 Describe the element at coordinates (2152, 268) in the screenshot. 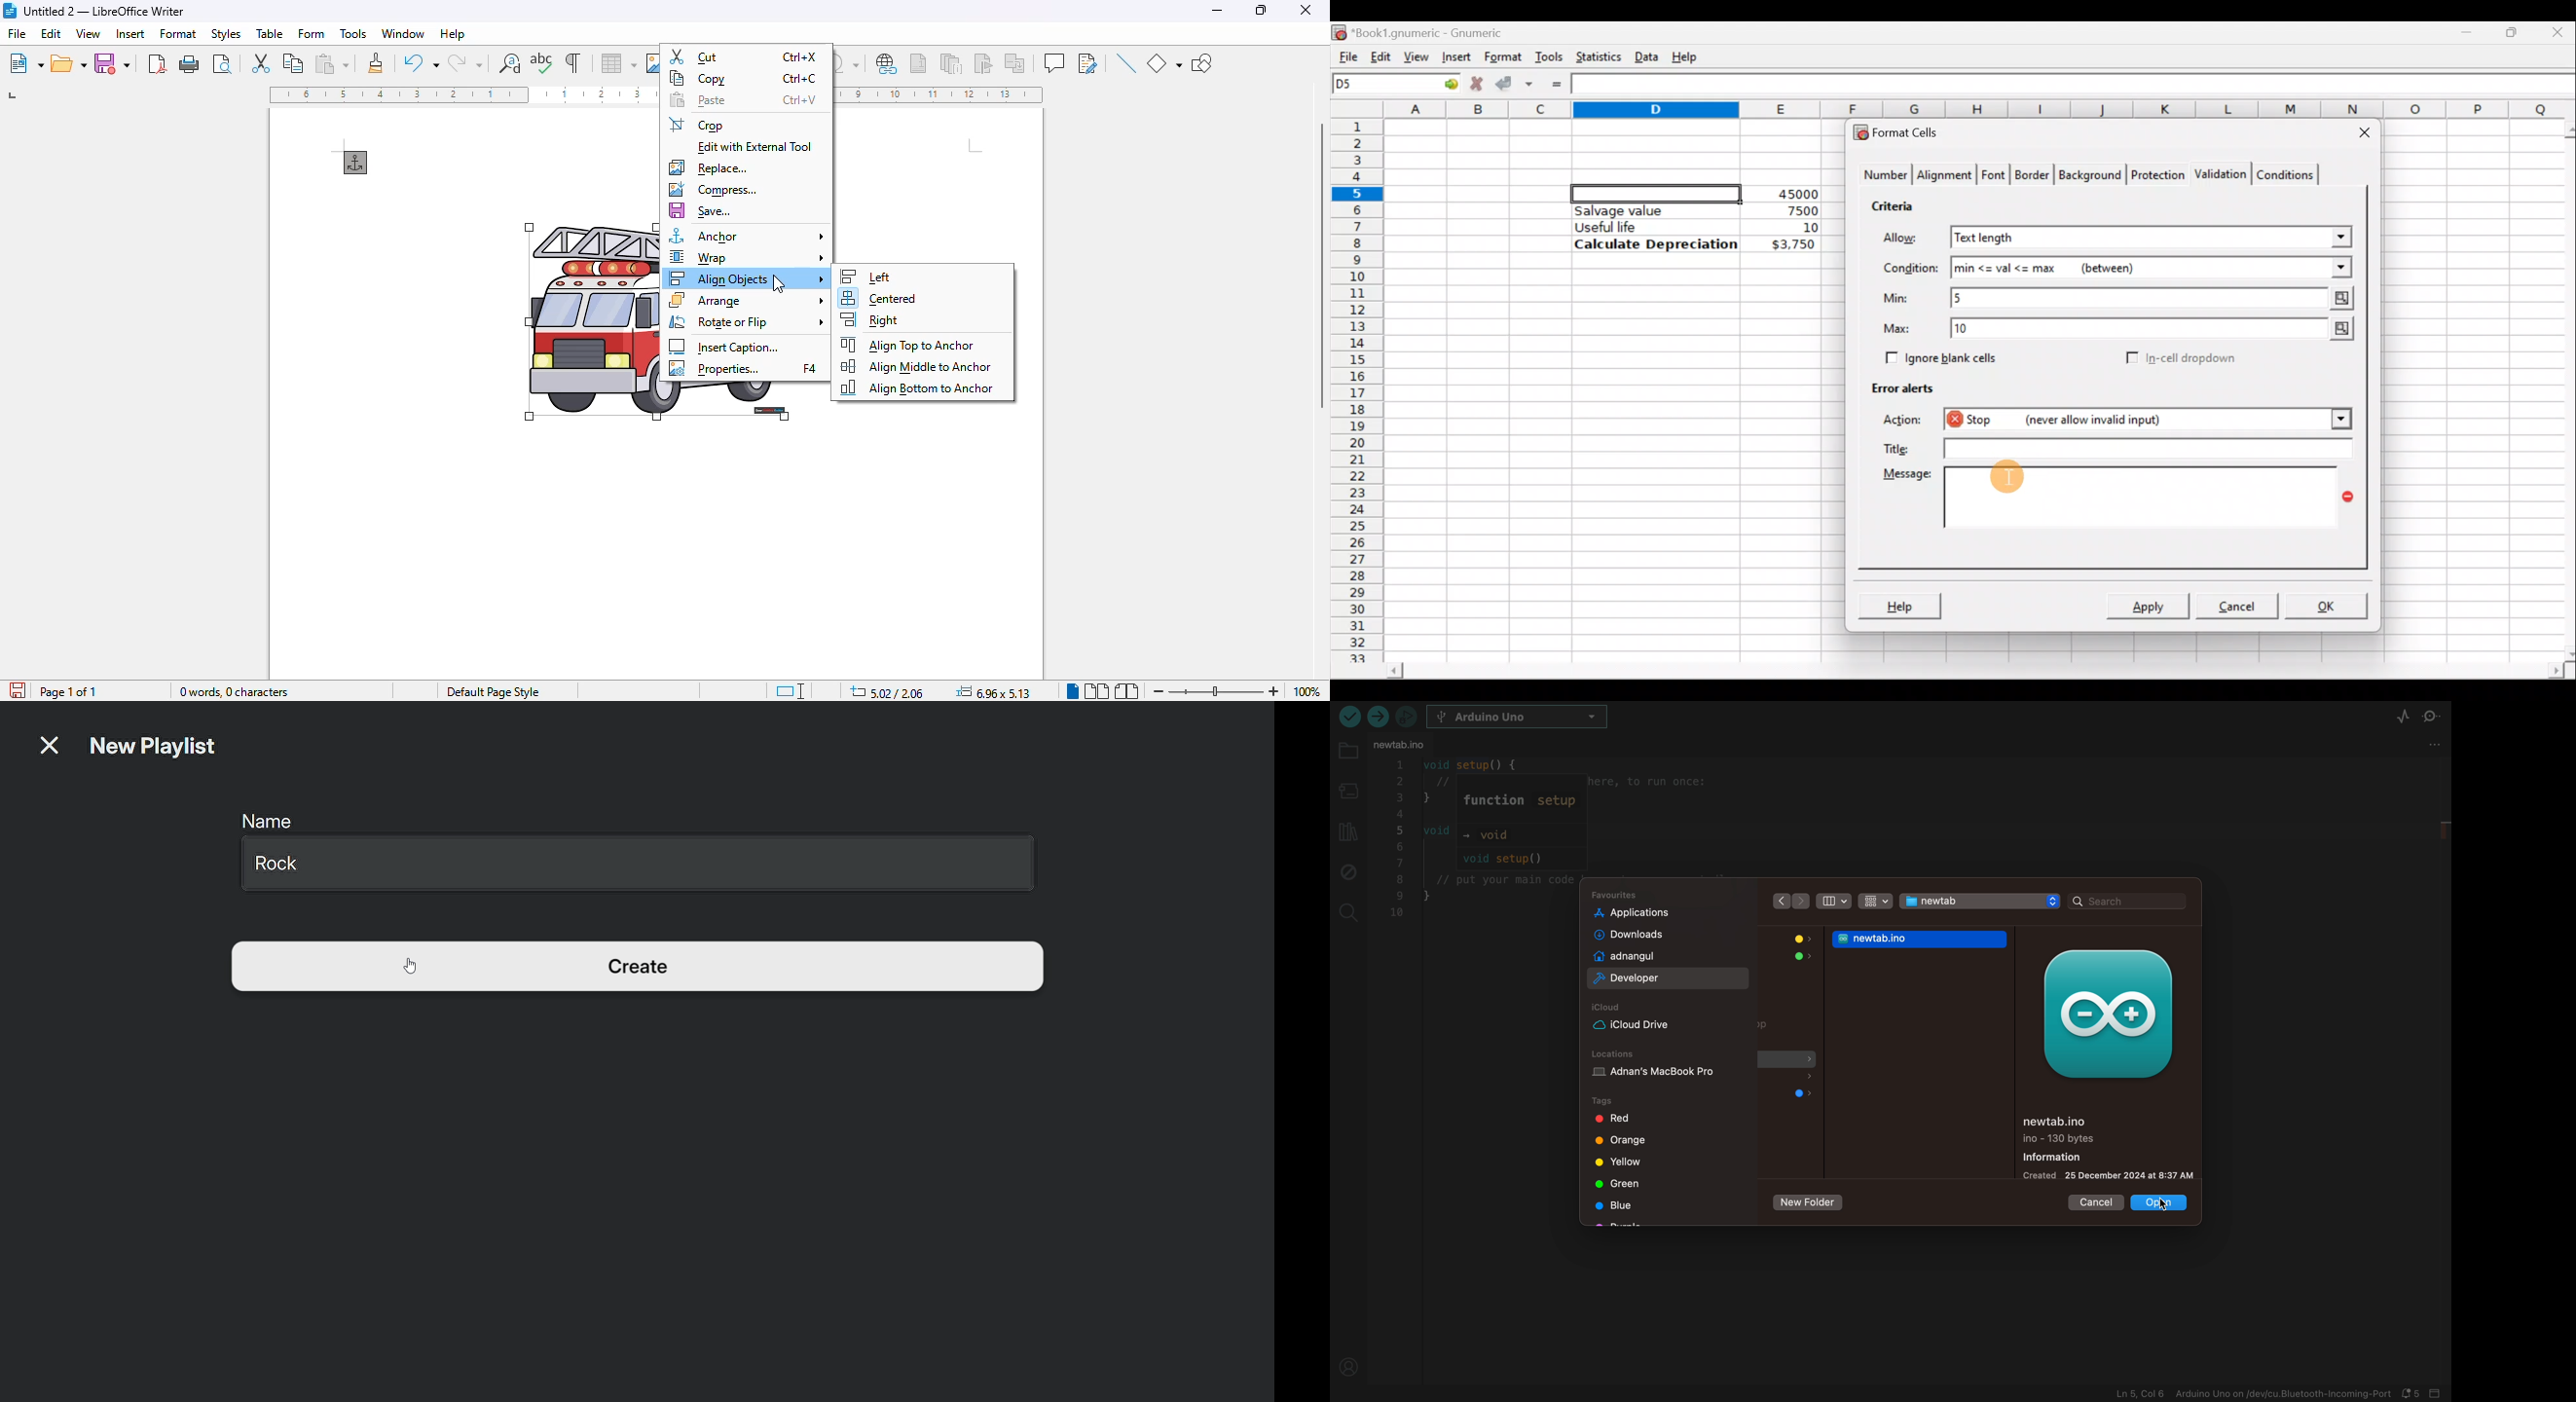

I see `min<=val<=max (between)` at that location.